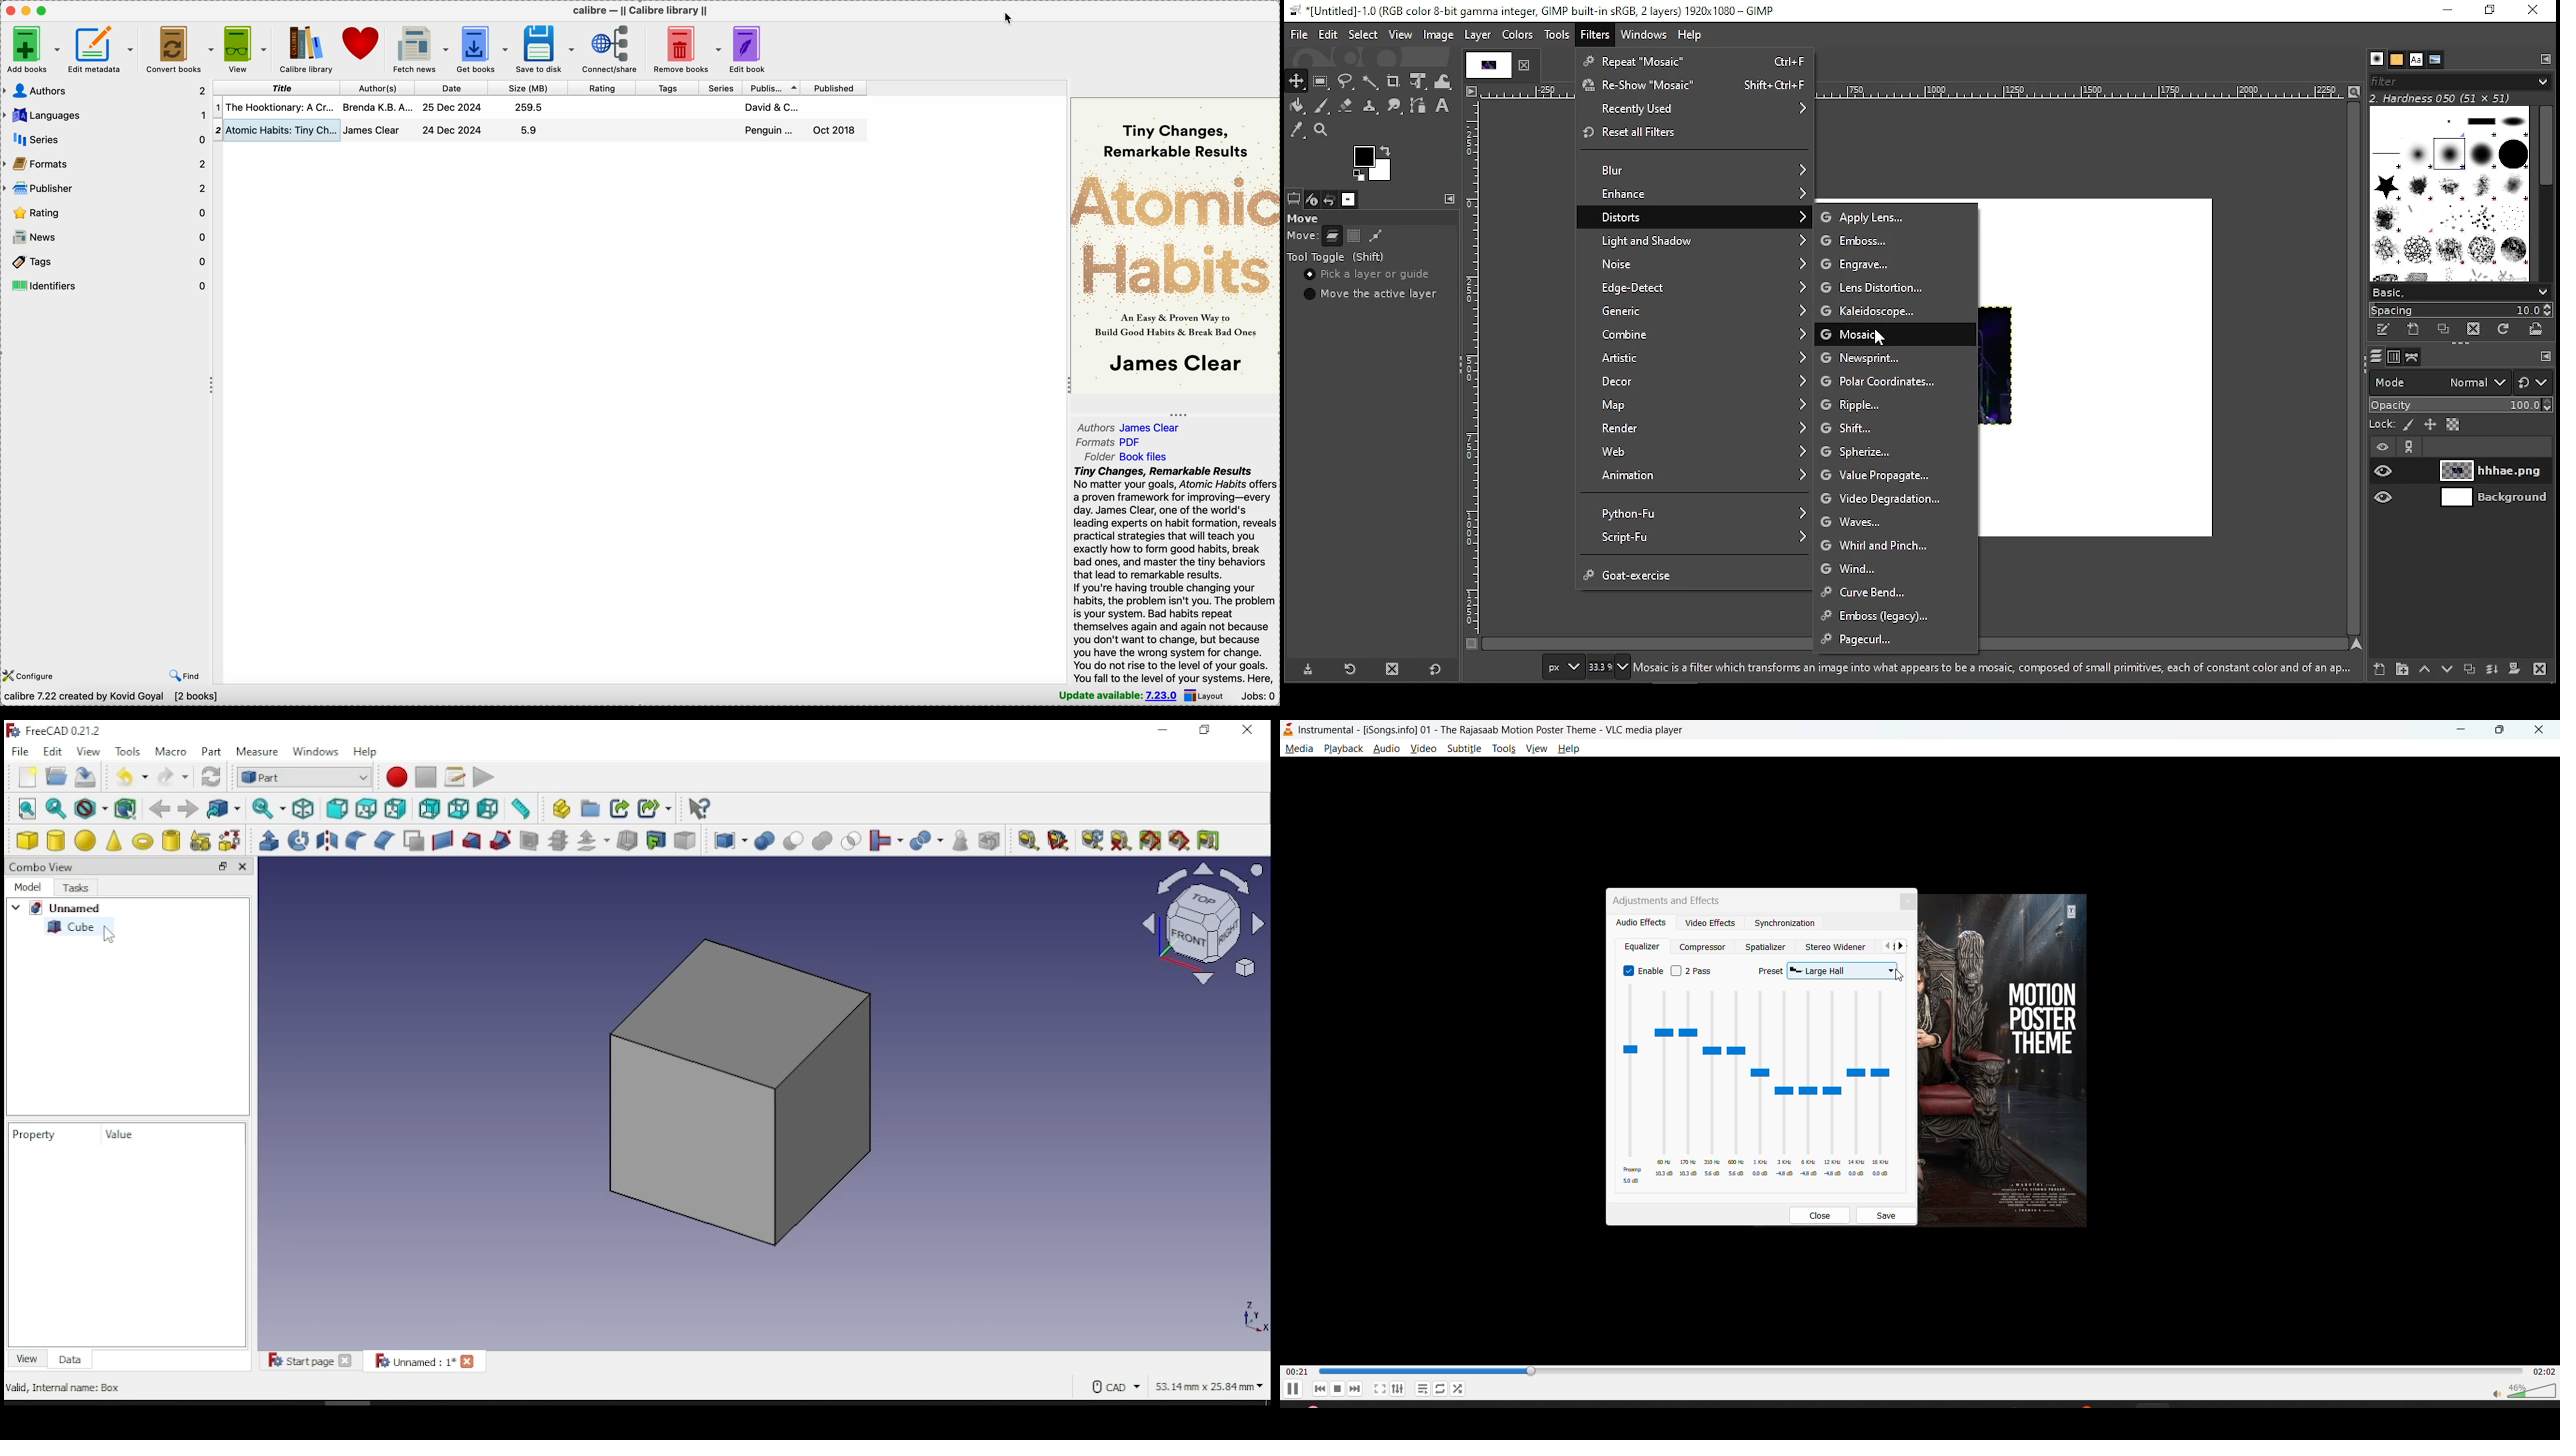  Describe the element at coordinates (670, 88) in the screenshot. I see `tags` at that location.